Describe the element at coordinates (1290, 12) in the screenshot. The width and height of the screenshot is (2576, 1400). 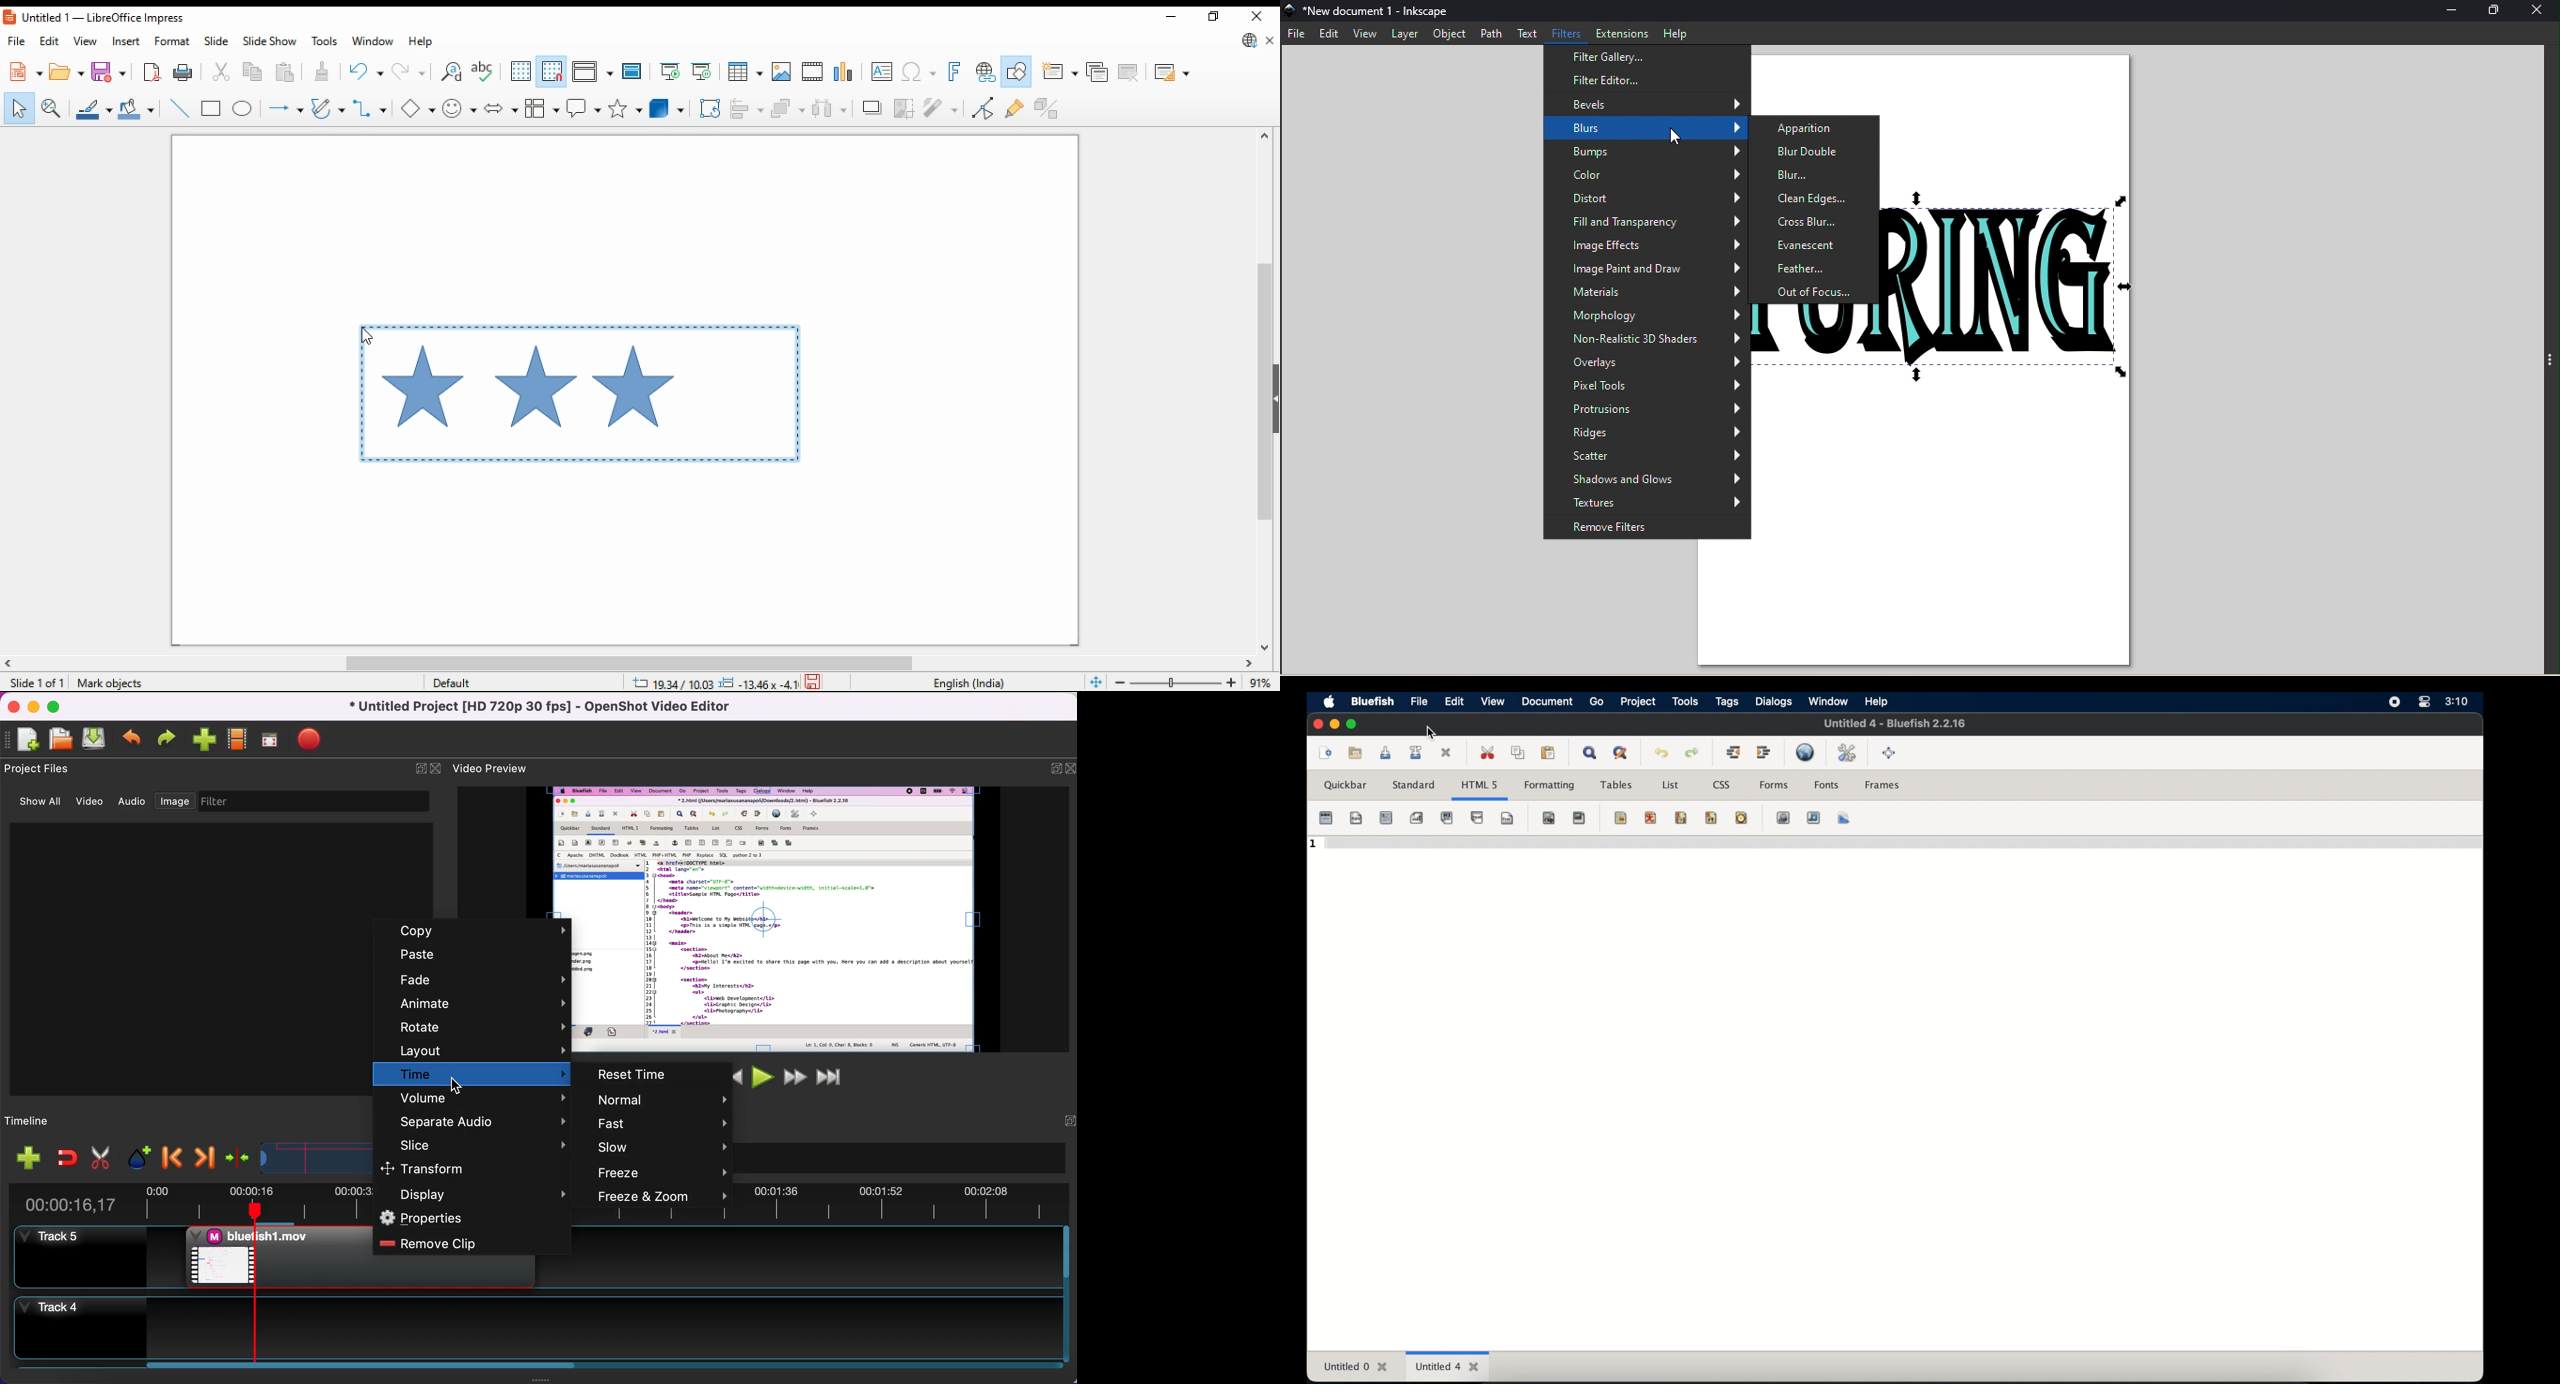
I see `app icon` at that location.